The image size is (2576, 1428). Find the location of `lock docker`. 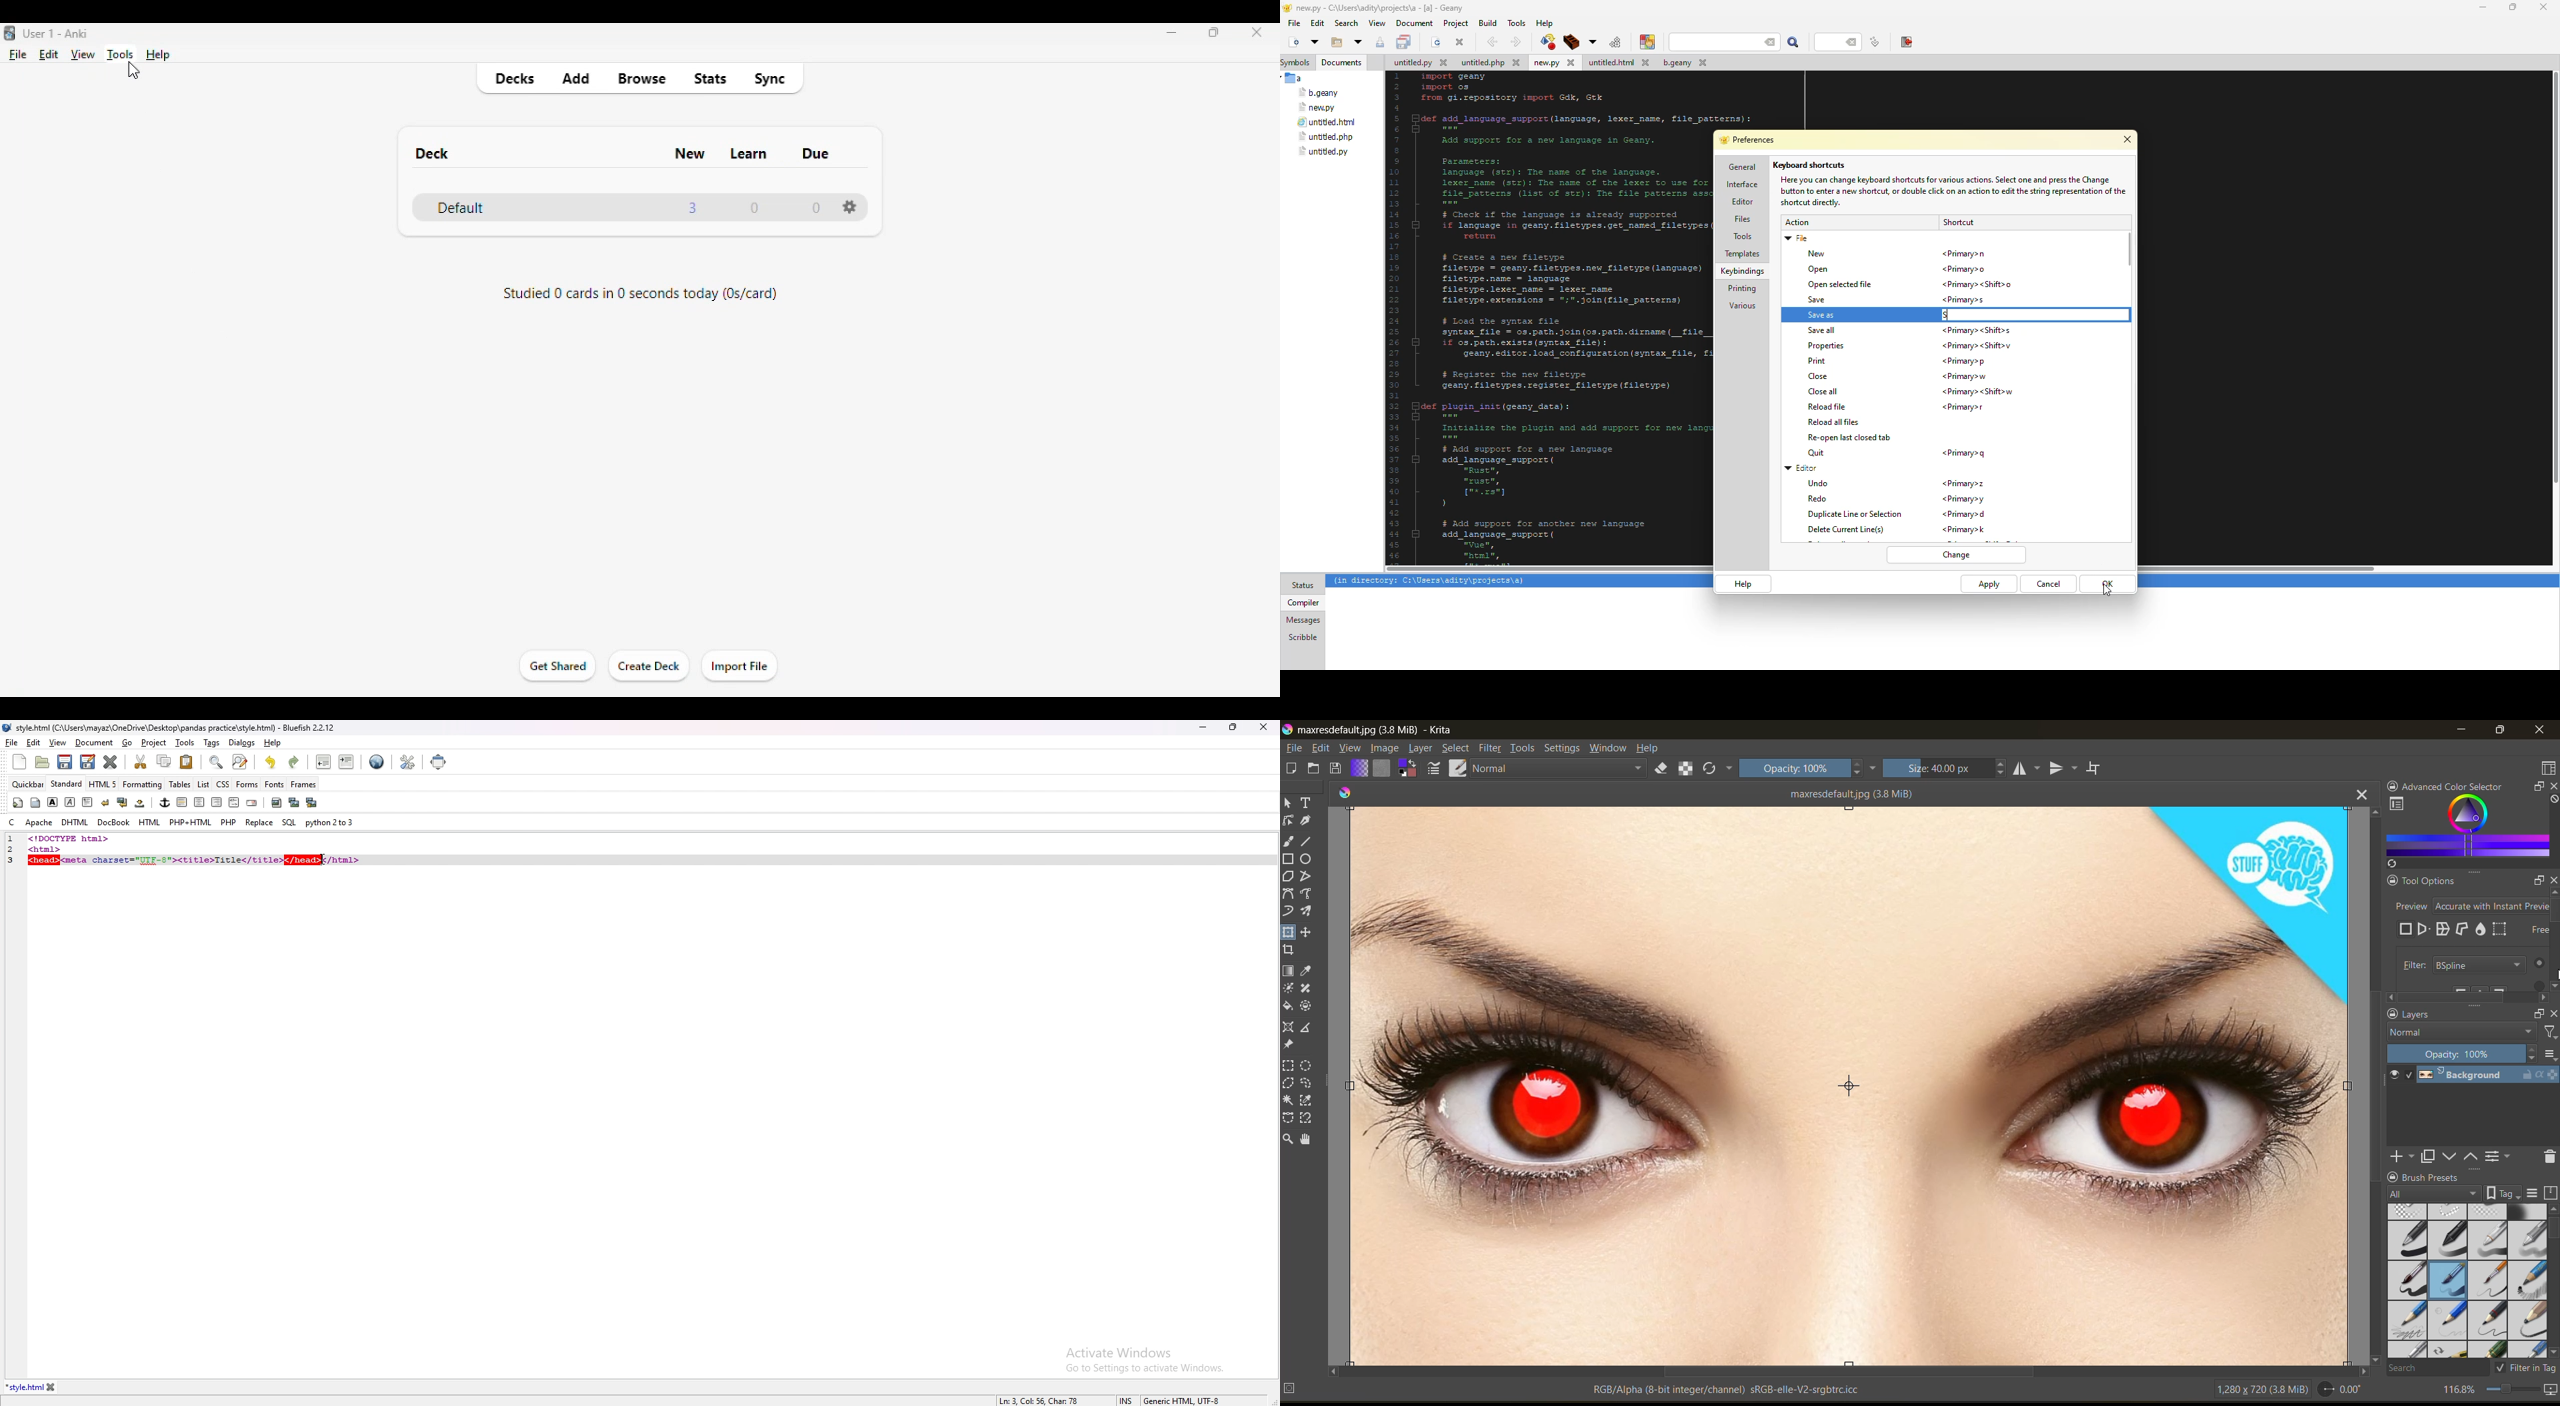

lock docker is located at coordinates (2391, 881).